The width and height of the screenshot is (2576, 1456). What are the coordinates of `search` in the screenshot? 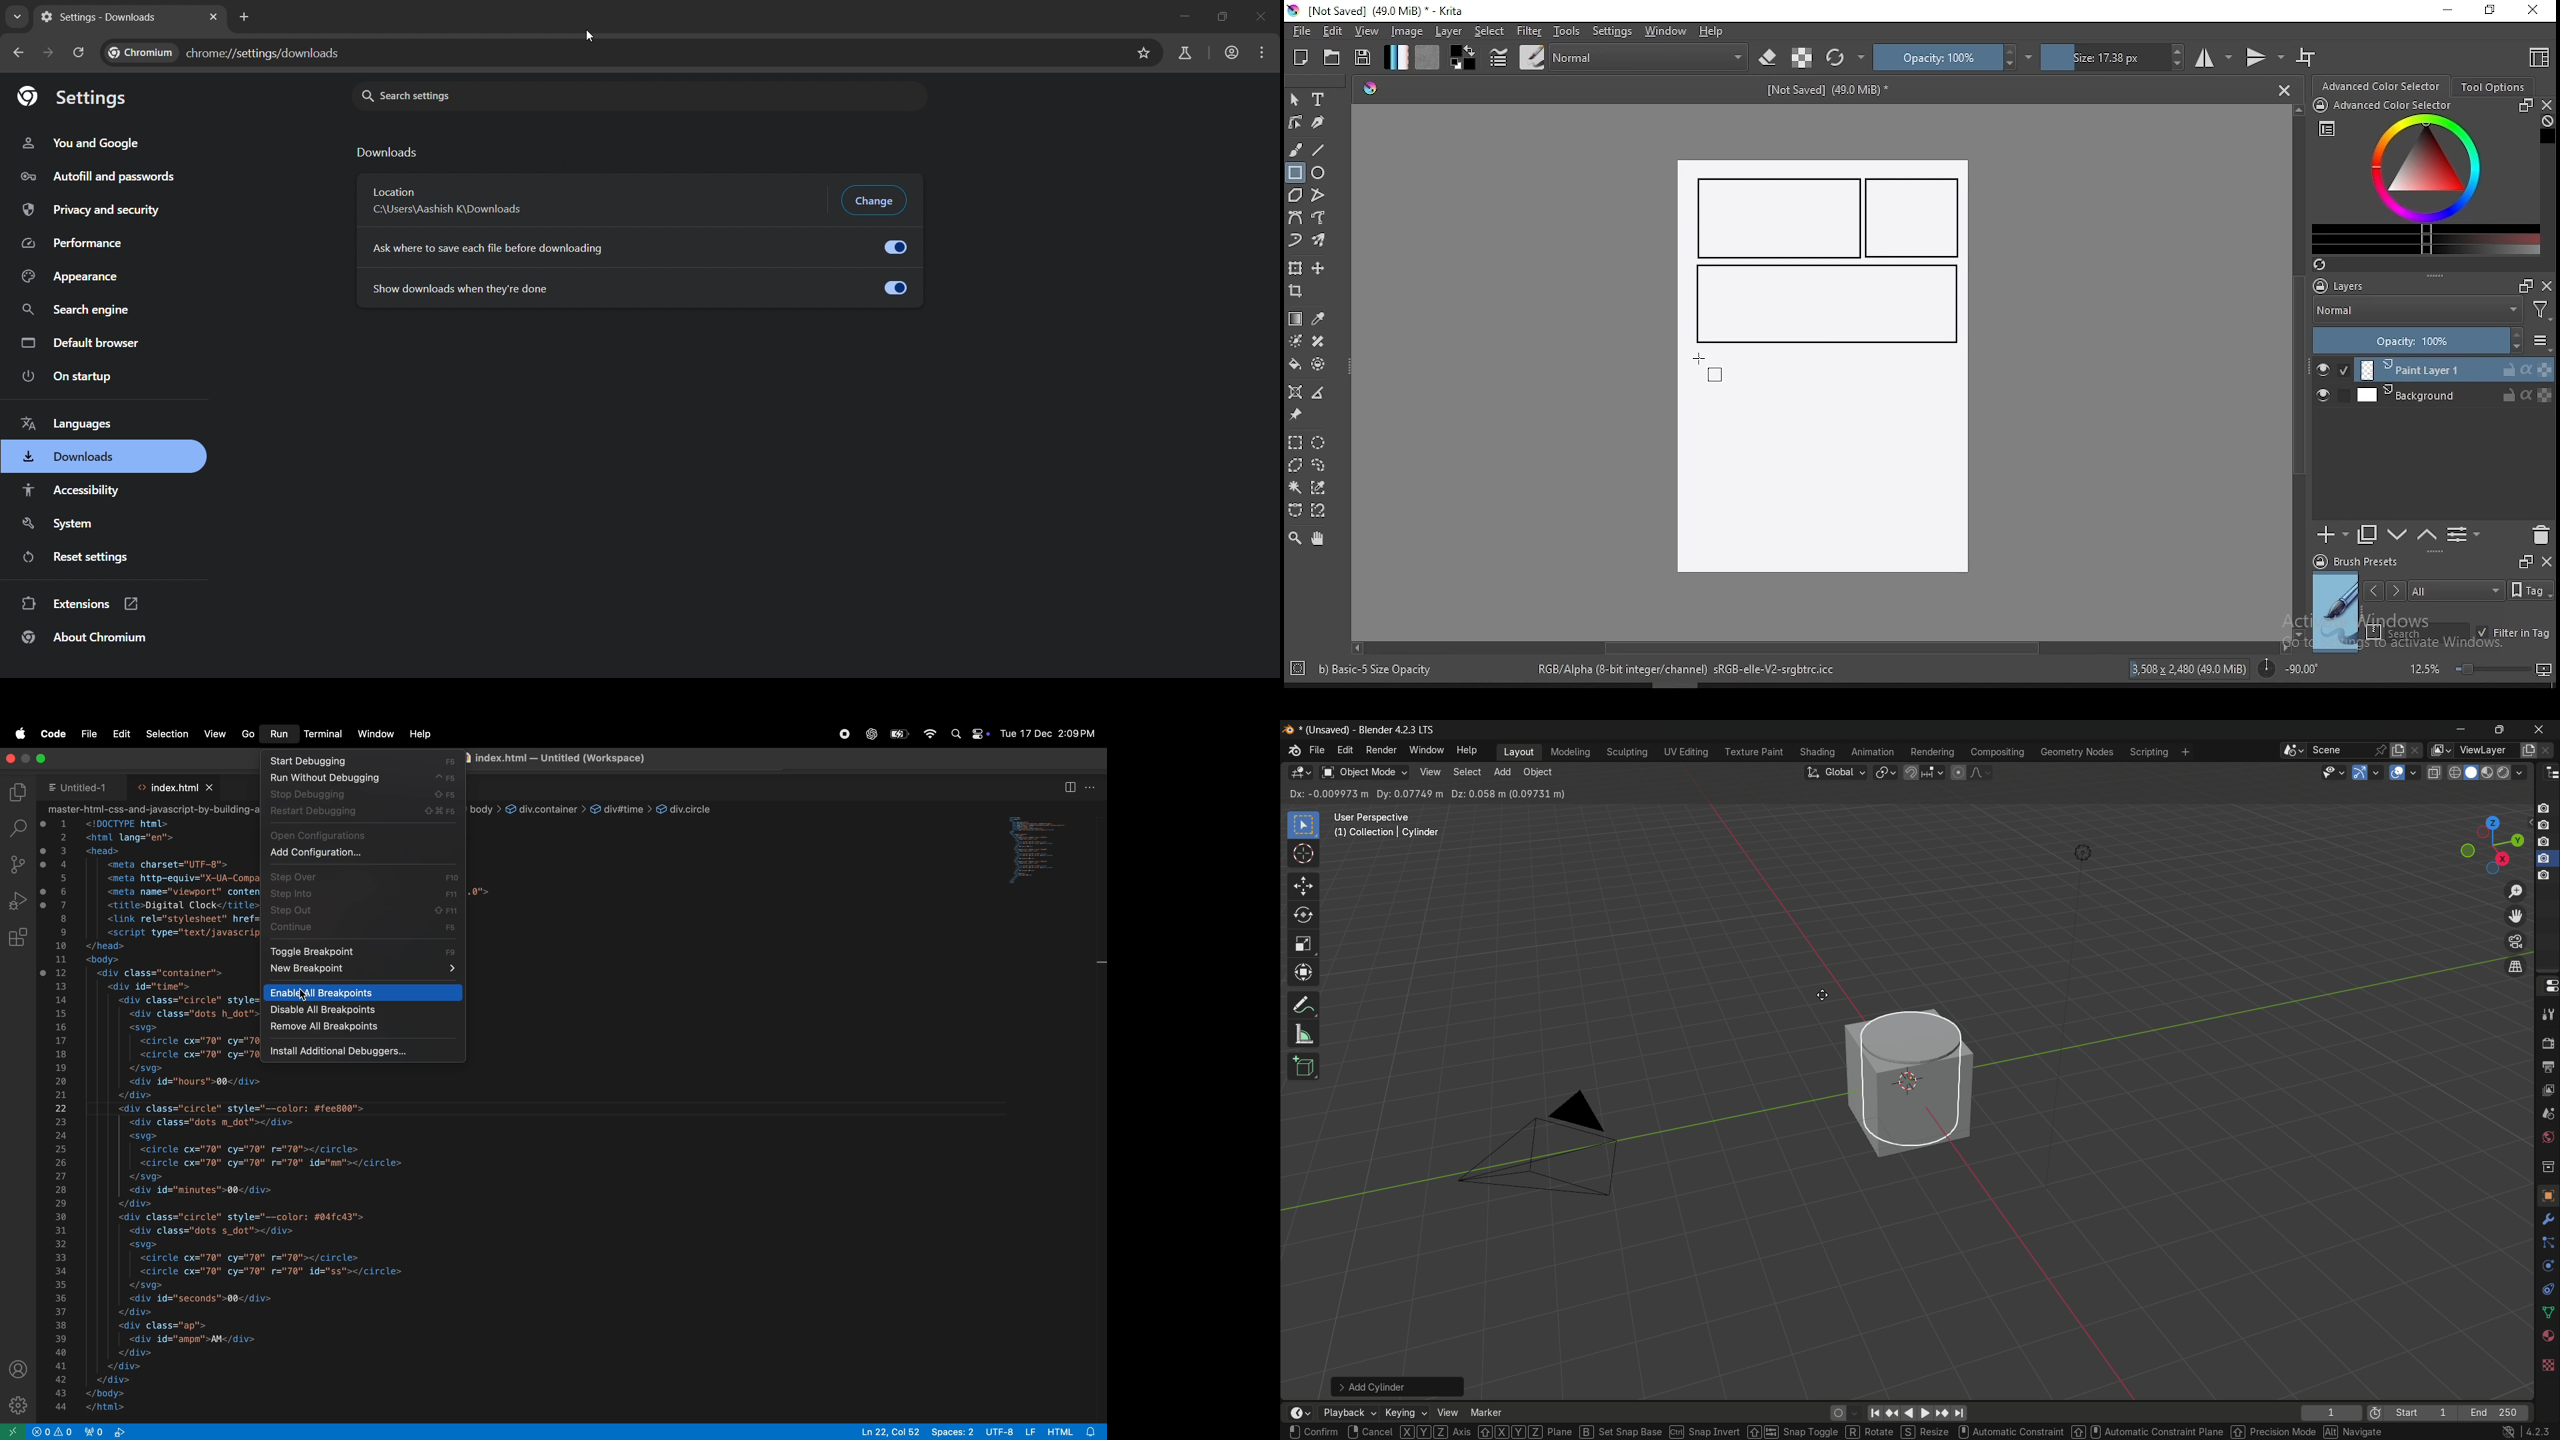 It's located at (2418, 632).